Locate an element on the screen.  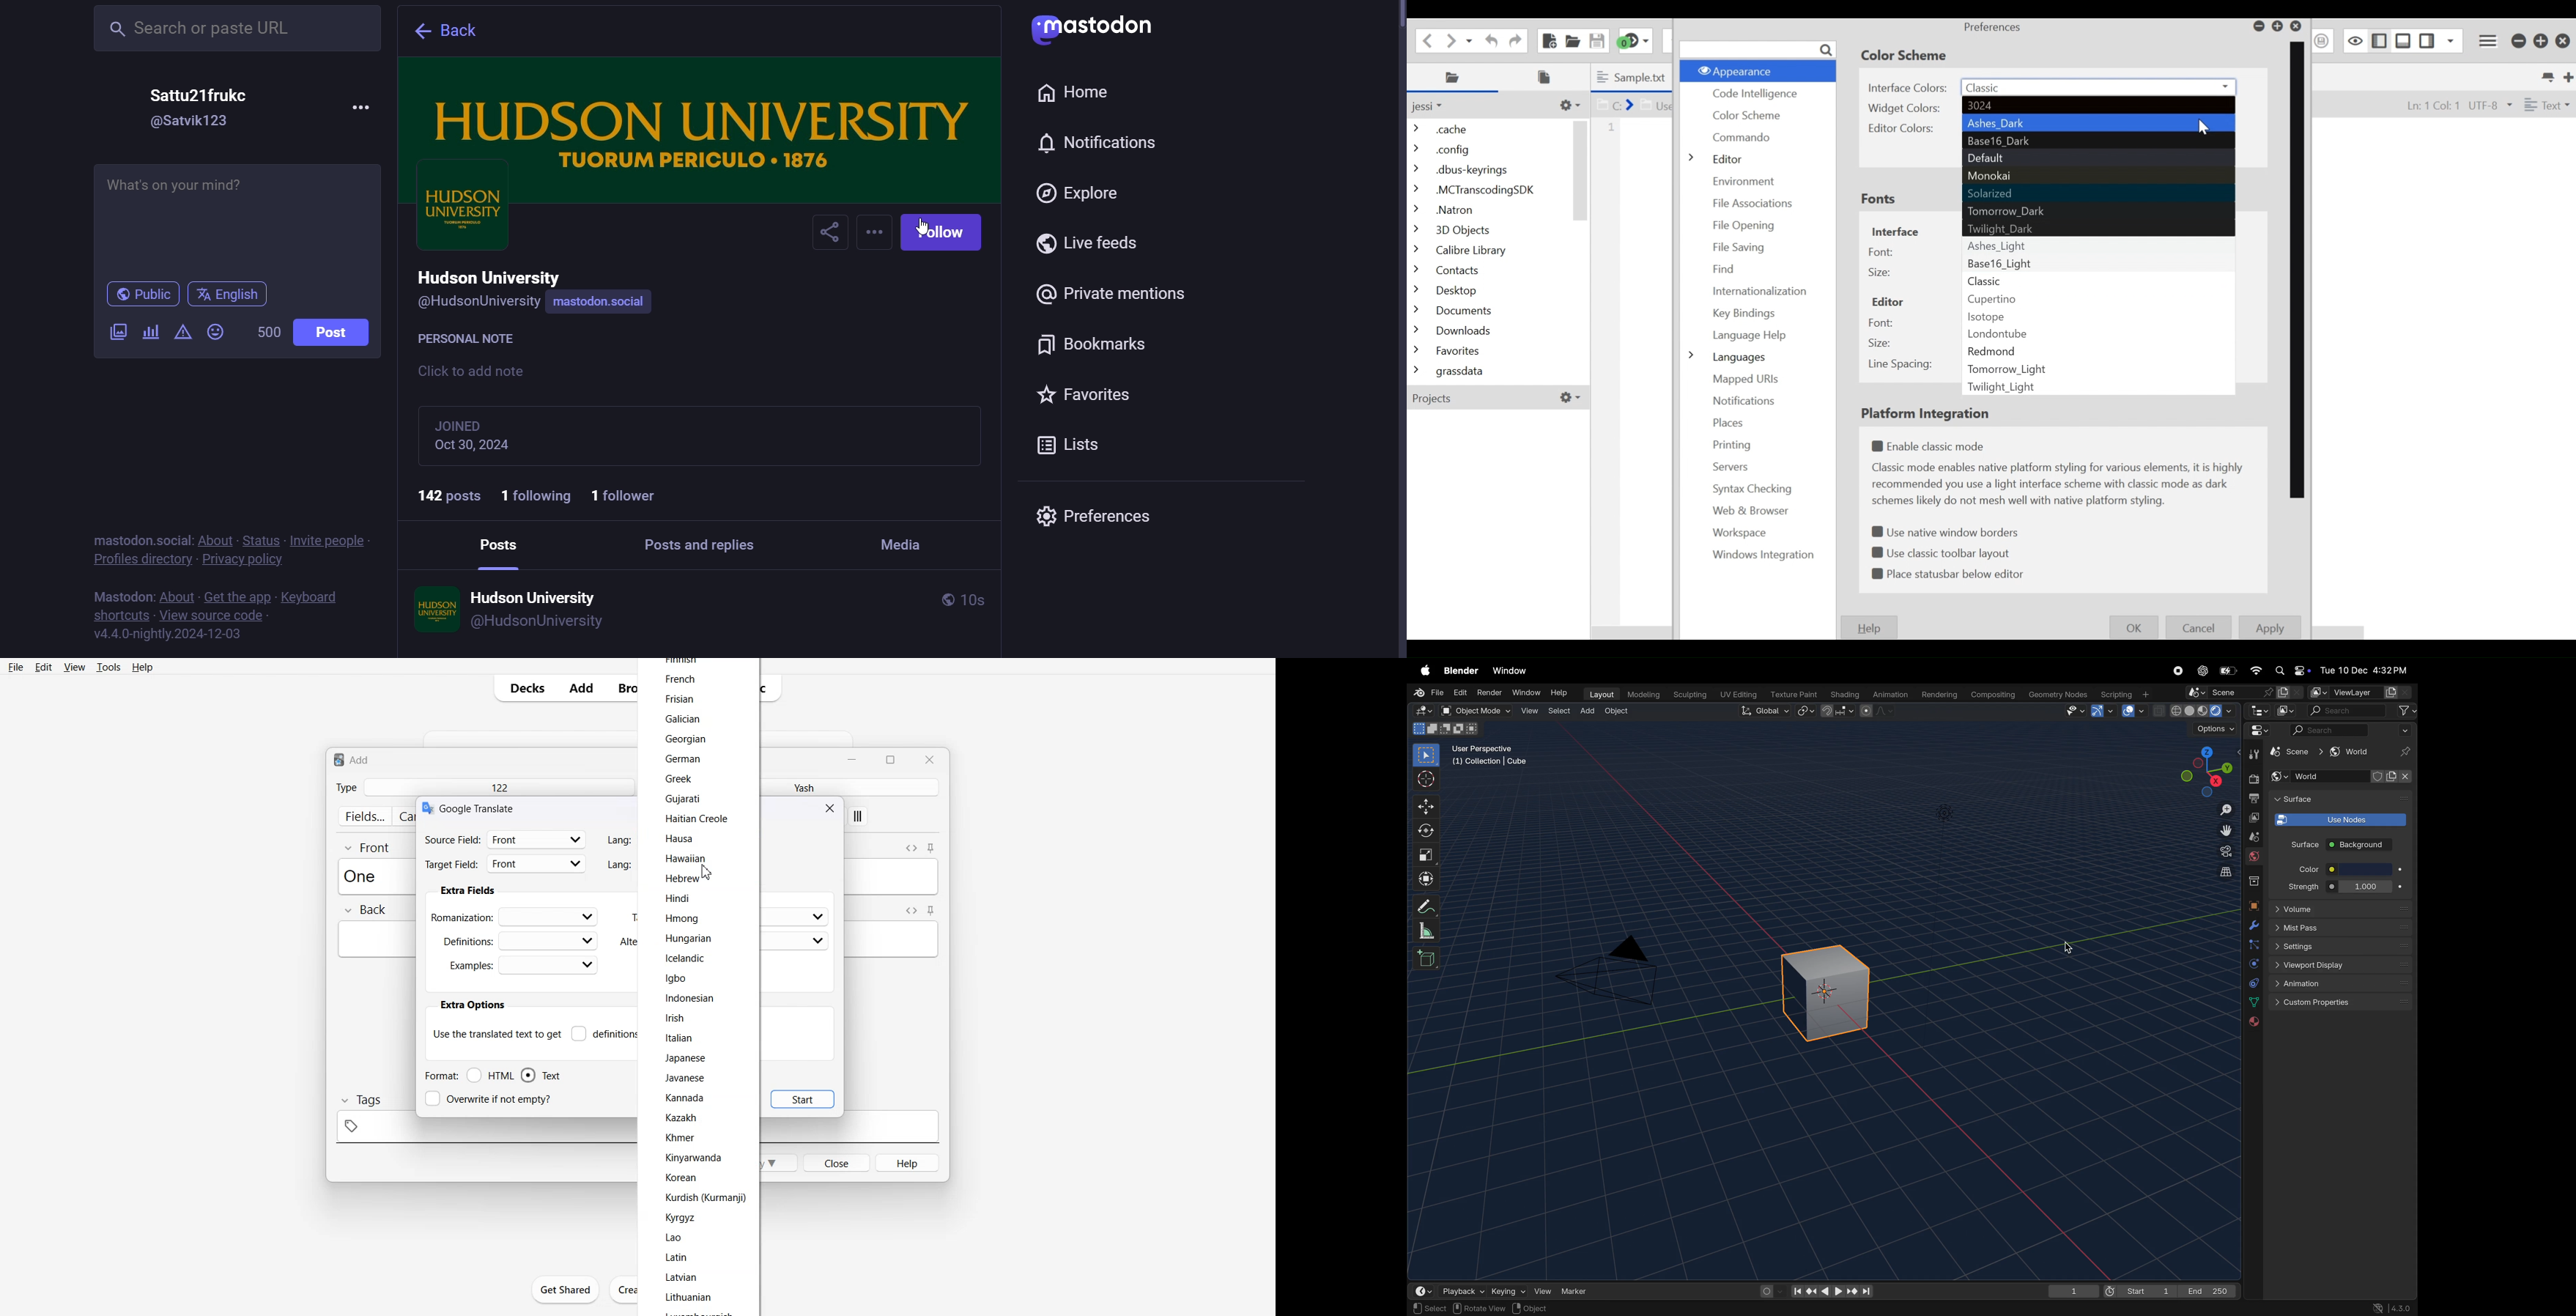
Format is located at coordinates (441, 1075).